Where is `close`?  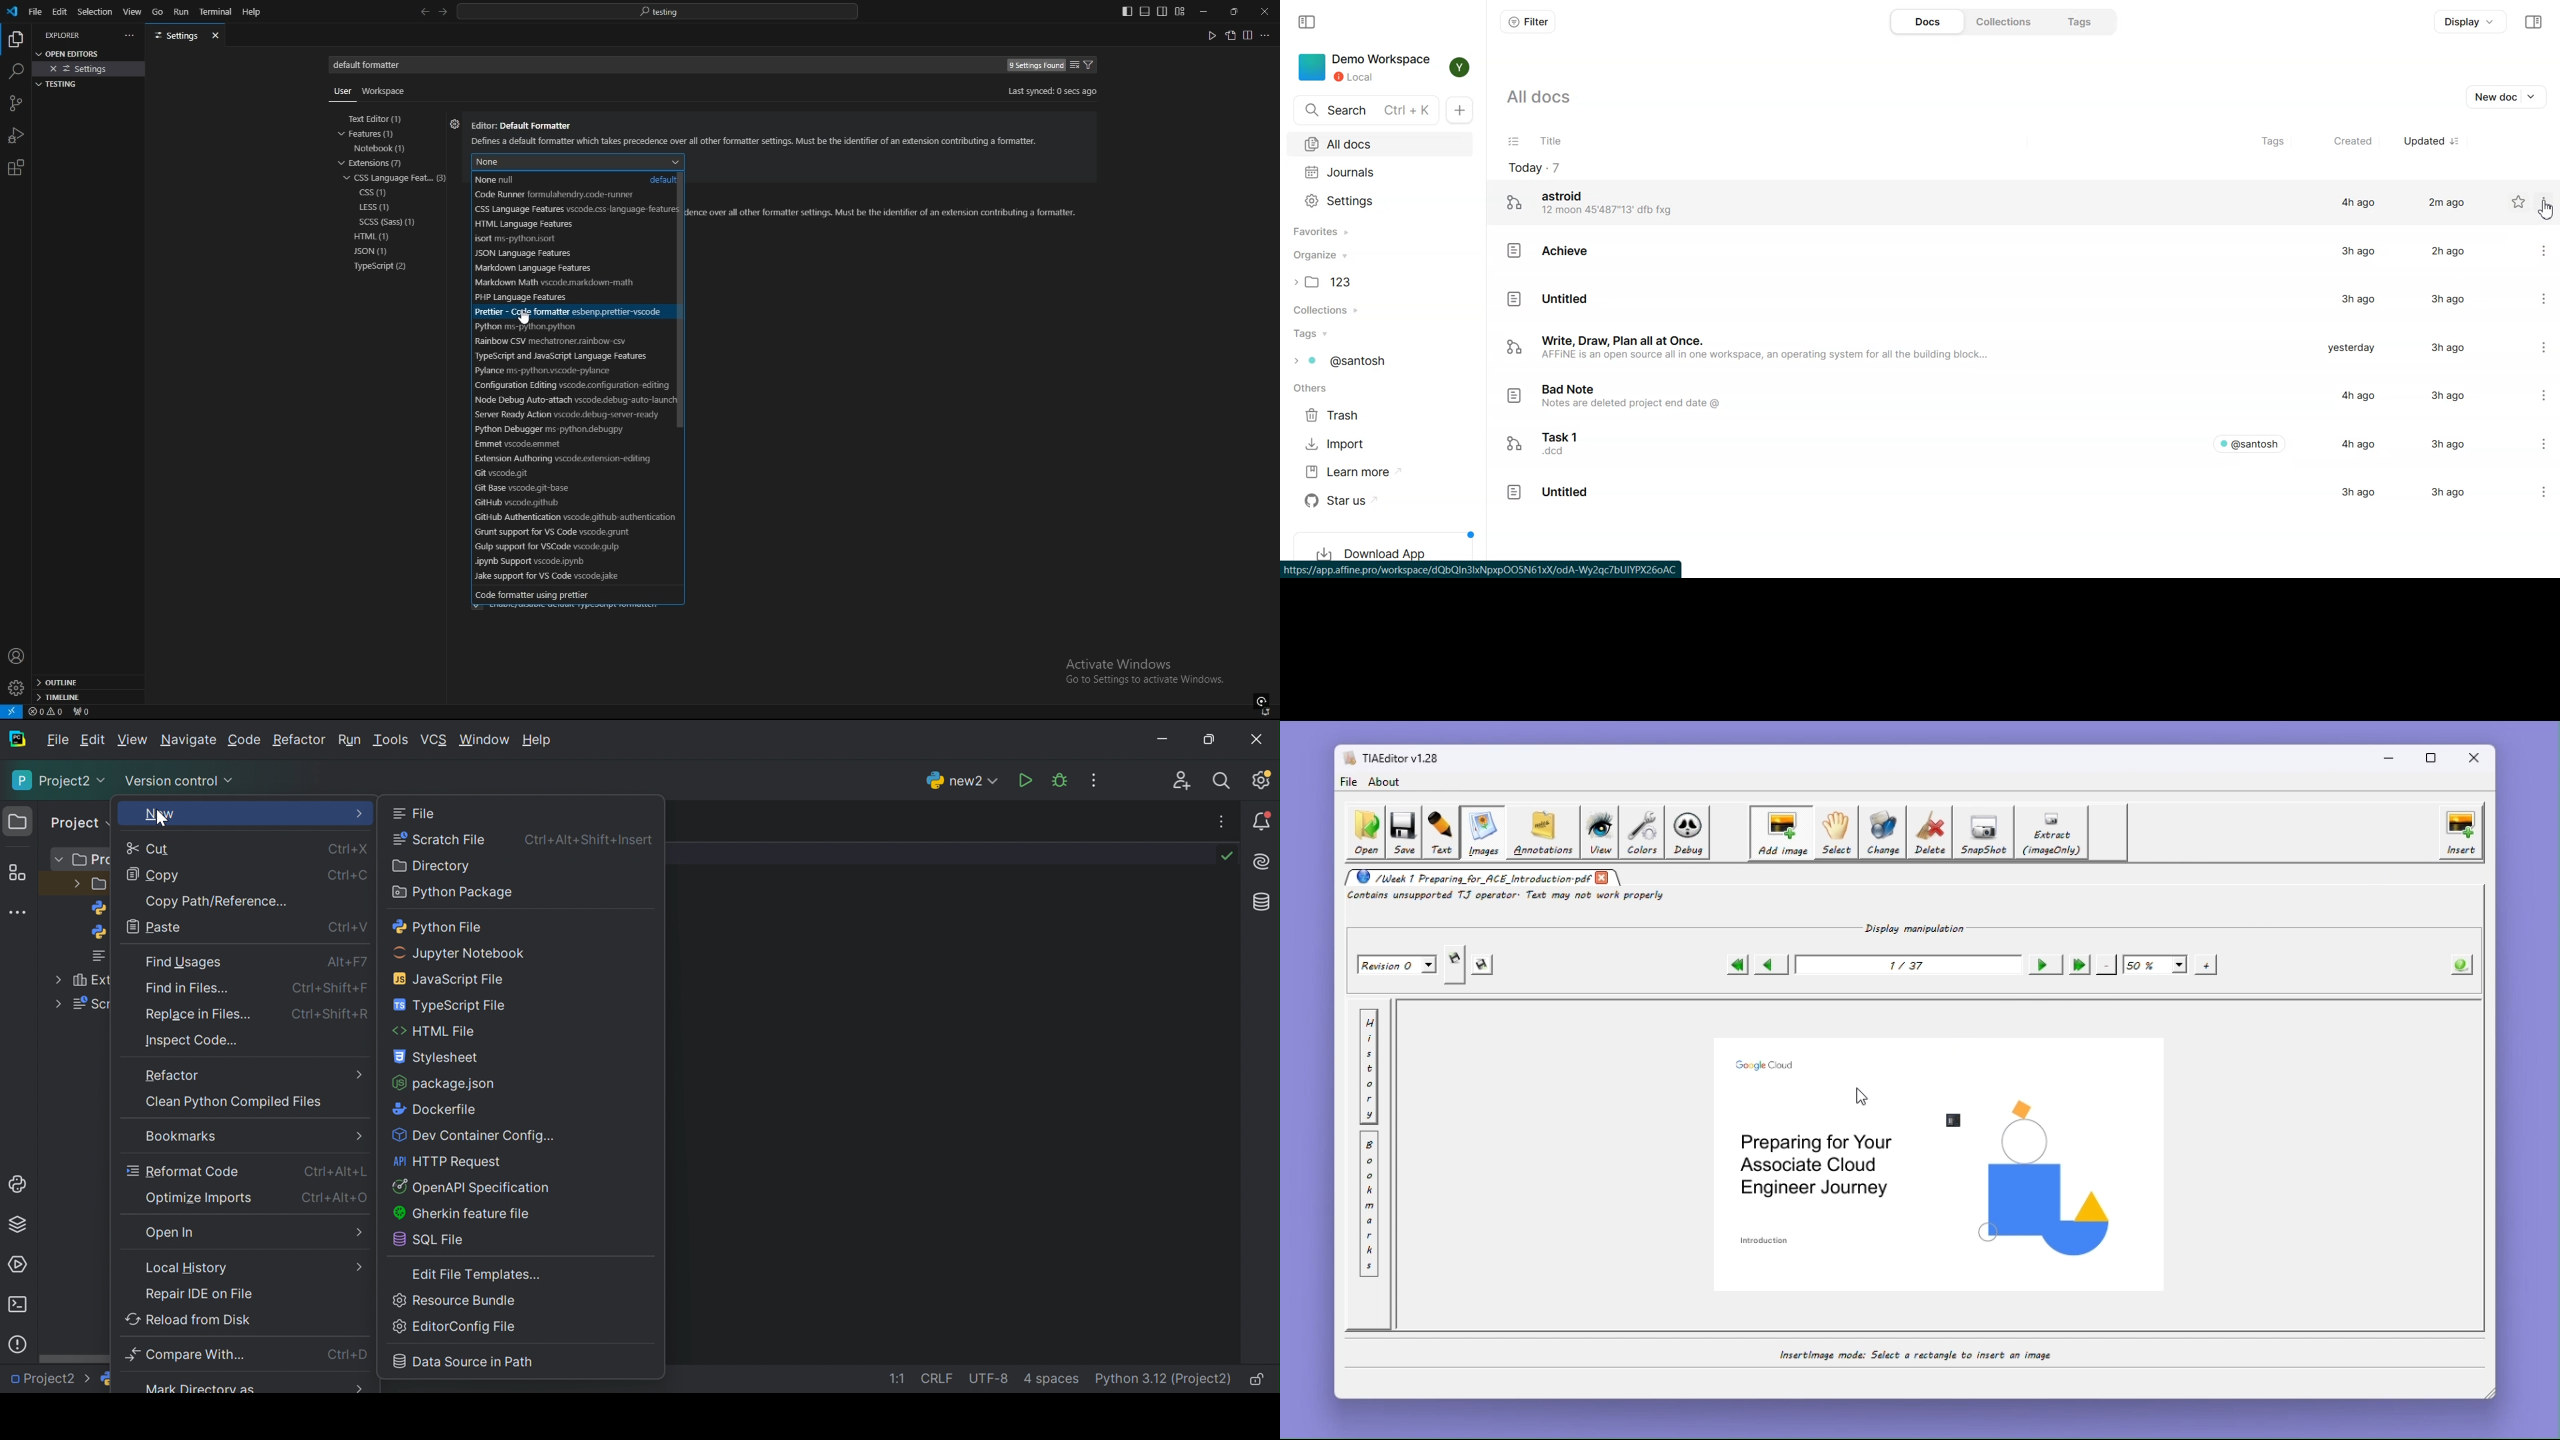 close is located at coordinates (1264, 10).